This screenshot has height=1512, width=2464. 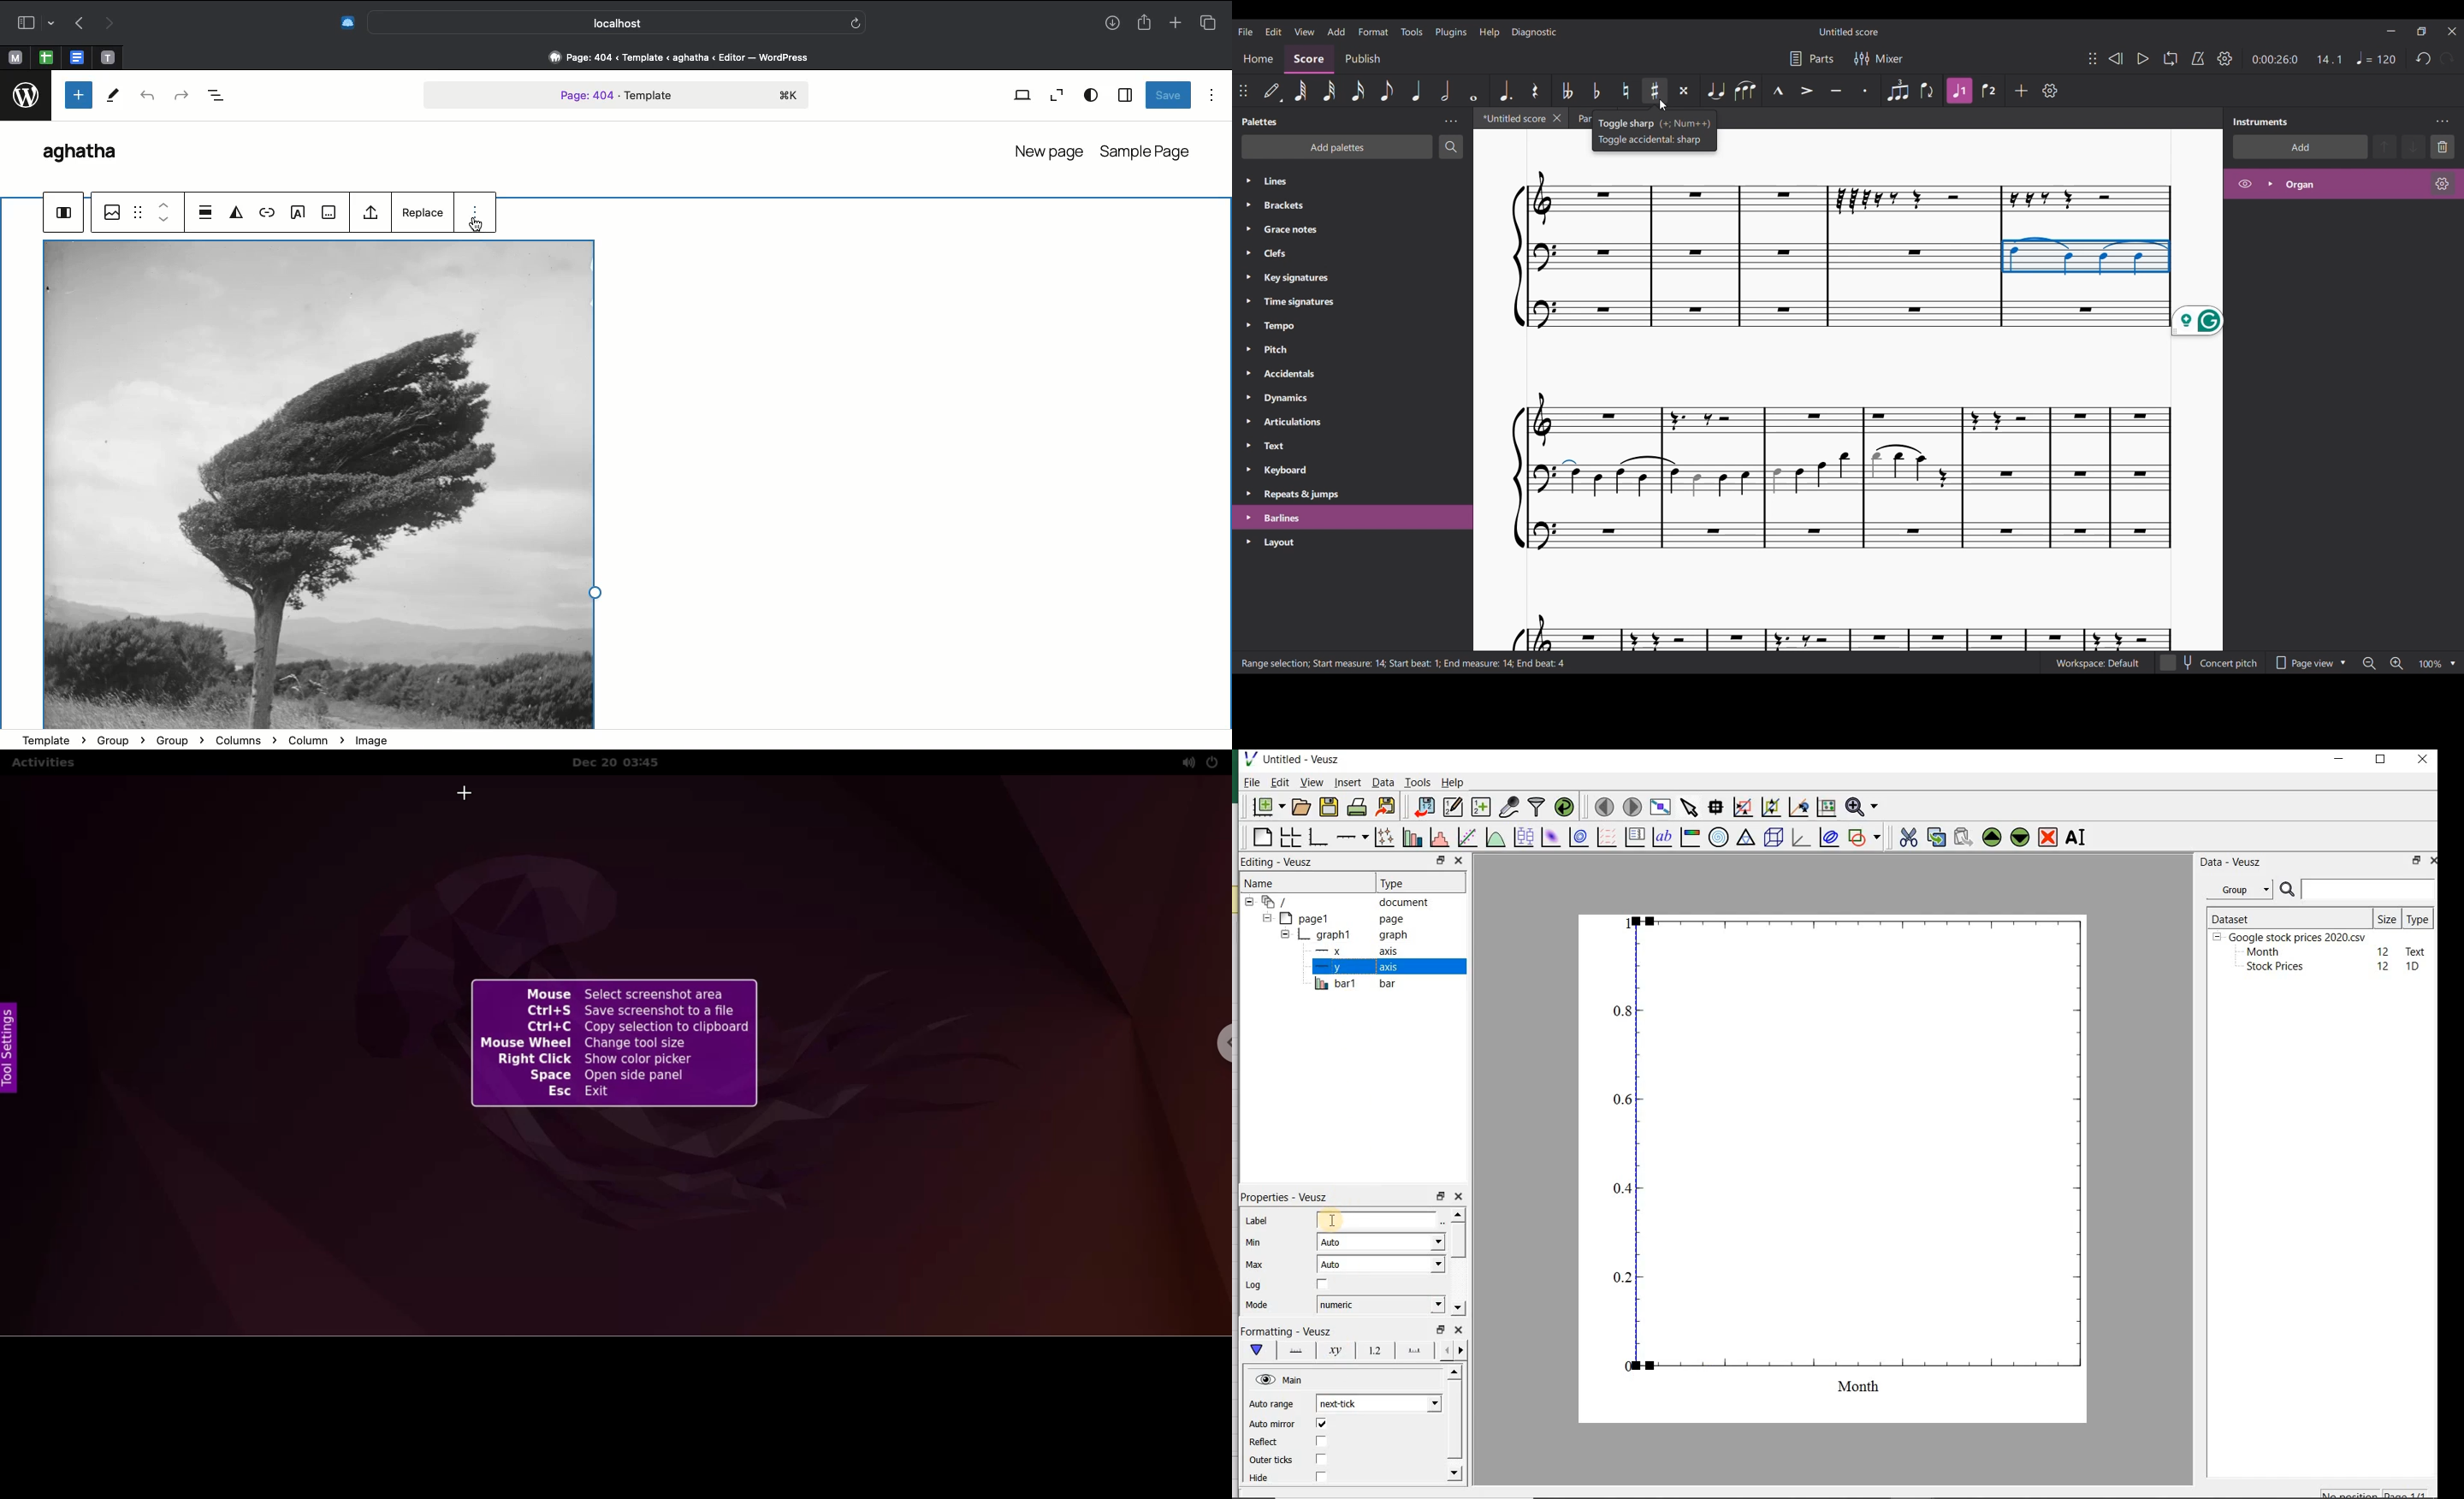 I want to click on Publish section, so click(x=1363, y=60).